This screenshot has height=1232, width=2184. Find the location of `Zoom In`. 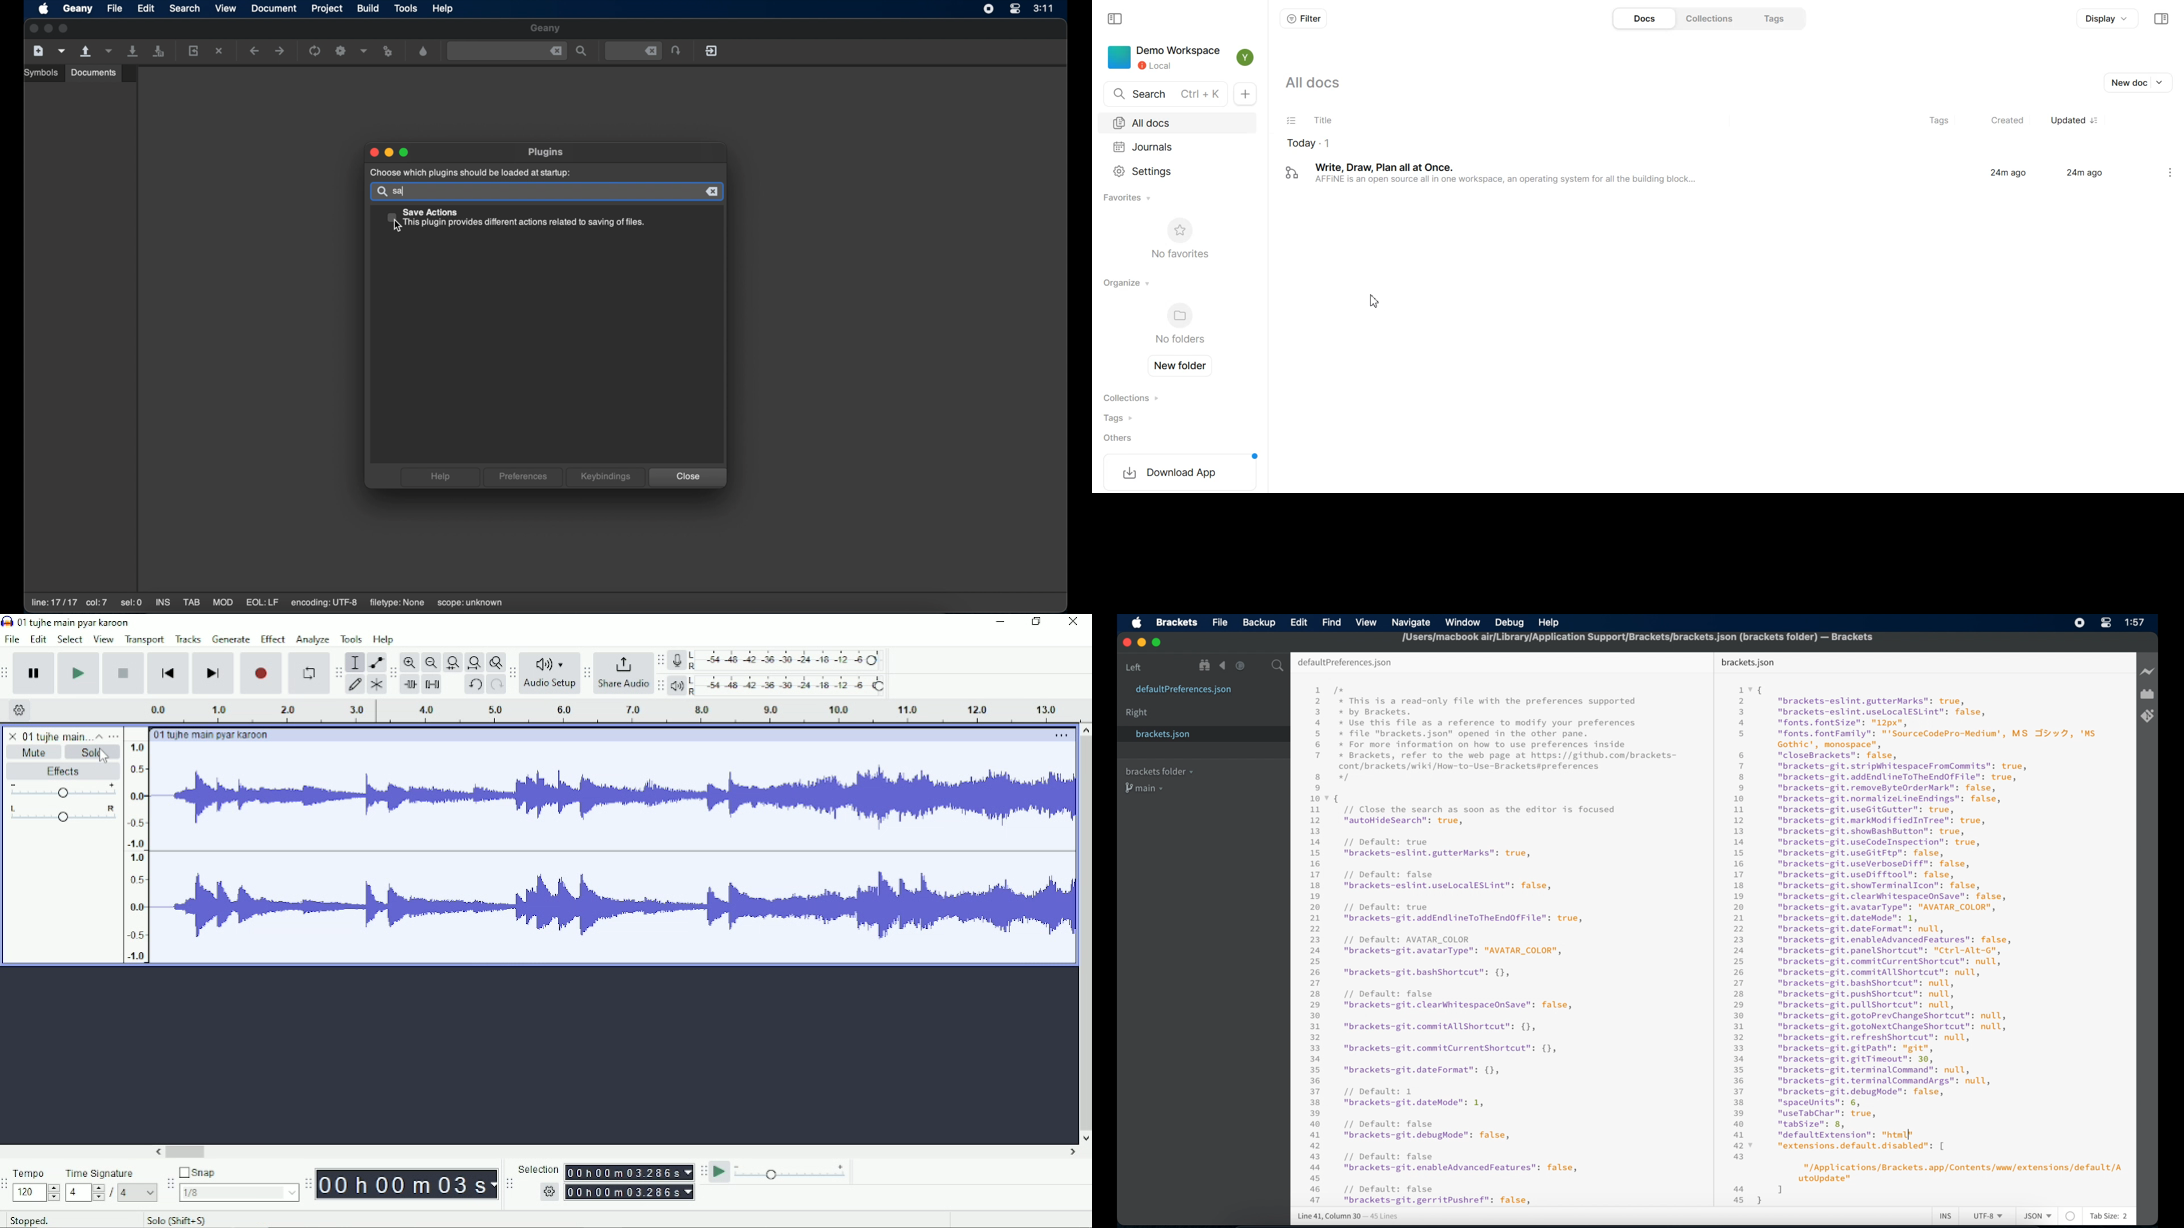

Zoom In is located at coordinates (409, 663).